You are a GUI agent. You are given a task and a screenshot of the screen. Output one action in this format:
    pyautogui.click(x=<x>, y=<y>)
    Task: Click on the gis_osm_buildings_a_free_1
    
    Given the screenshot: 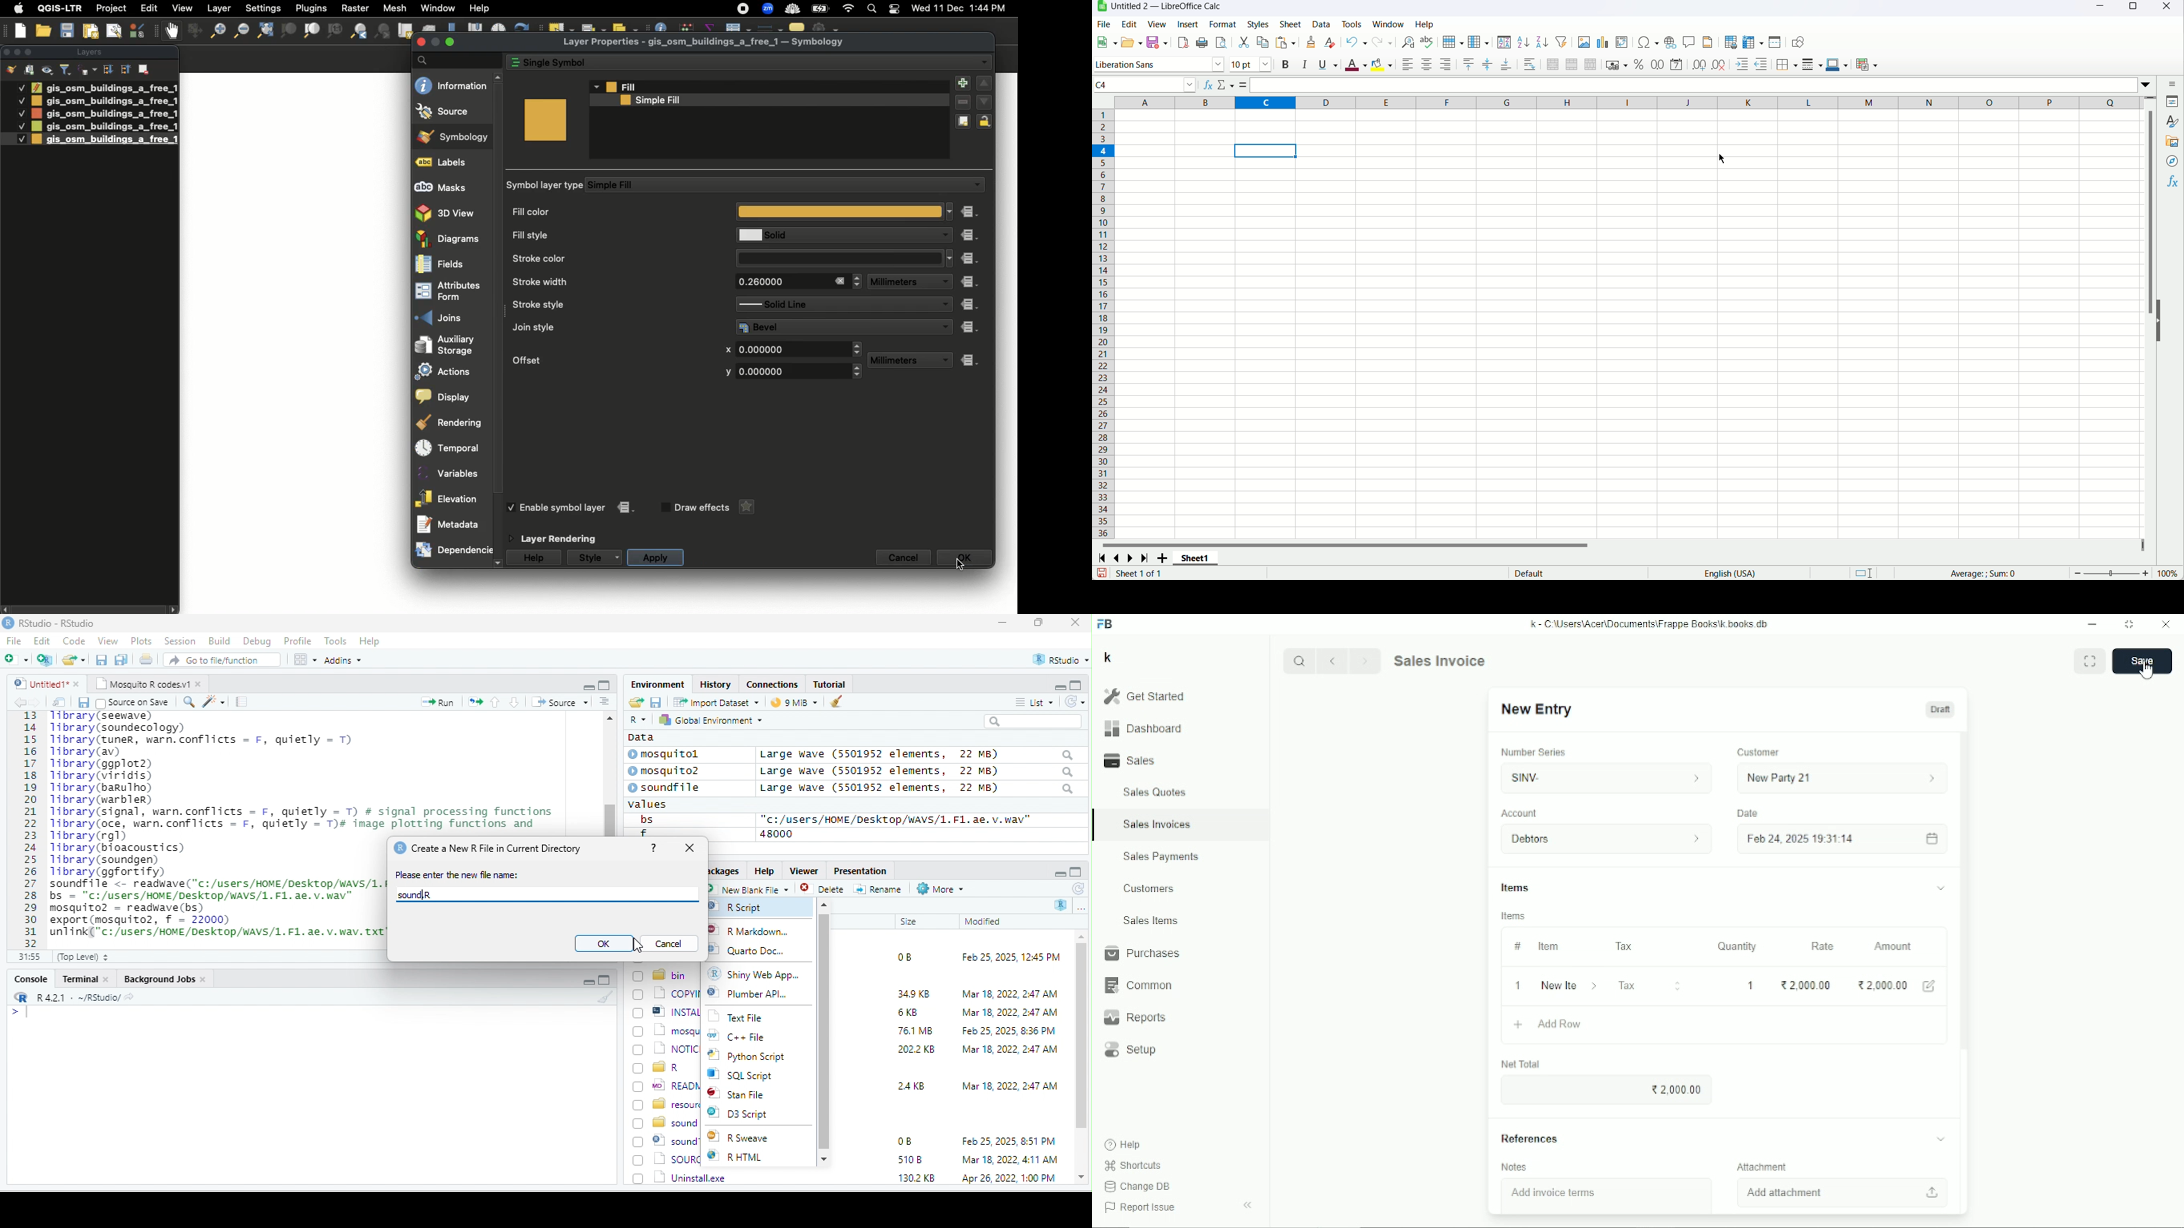 What is the action you would take?
    pyautogui.click(x=104, y=87)
    